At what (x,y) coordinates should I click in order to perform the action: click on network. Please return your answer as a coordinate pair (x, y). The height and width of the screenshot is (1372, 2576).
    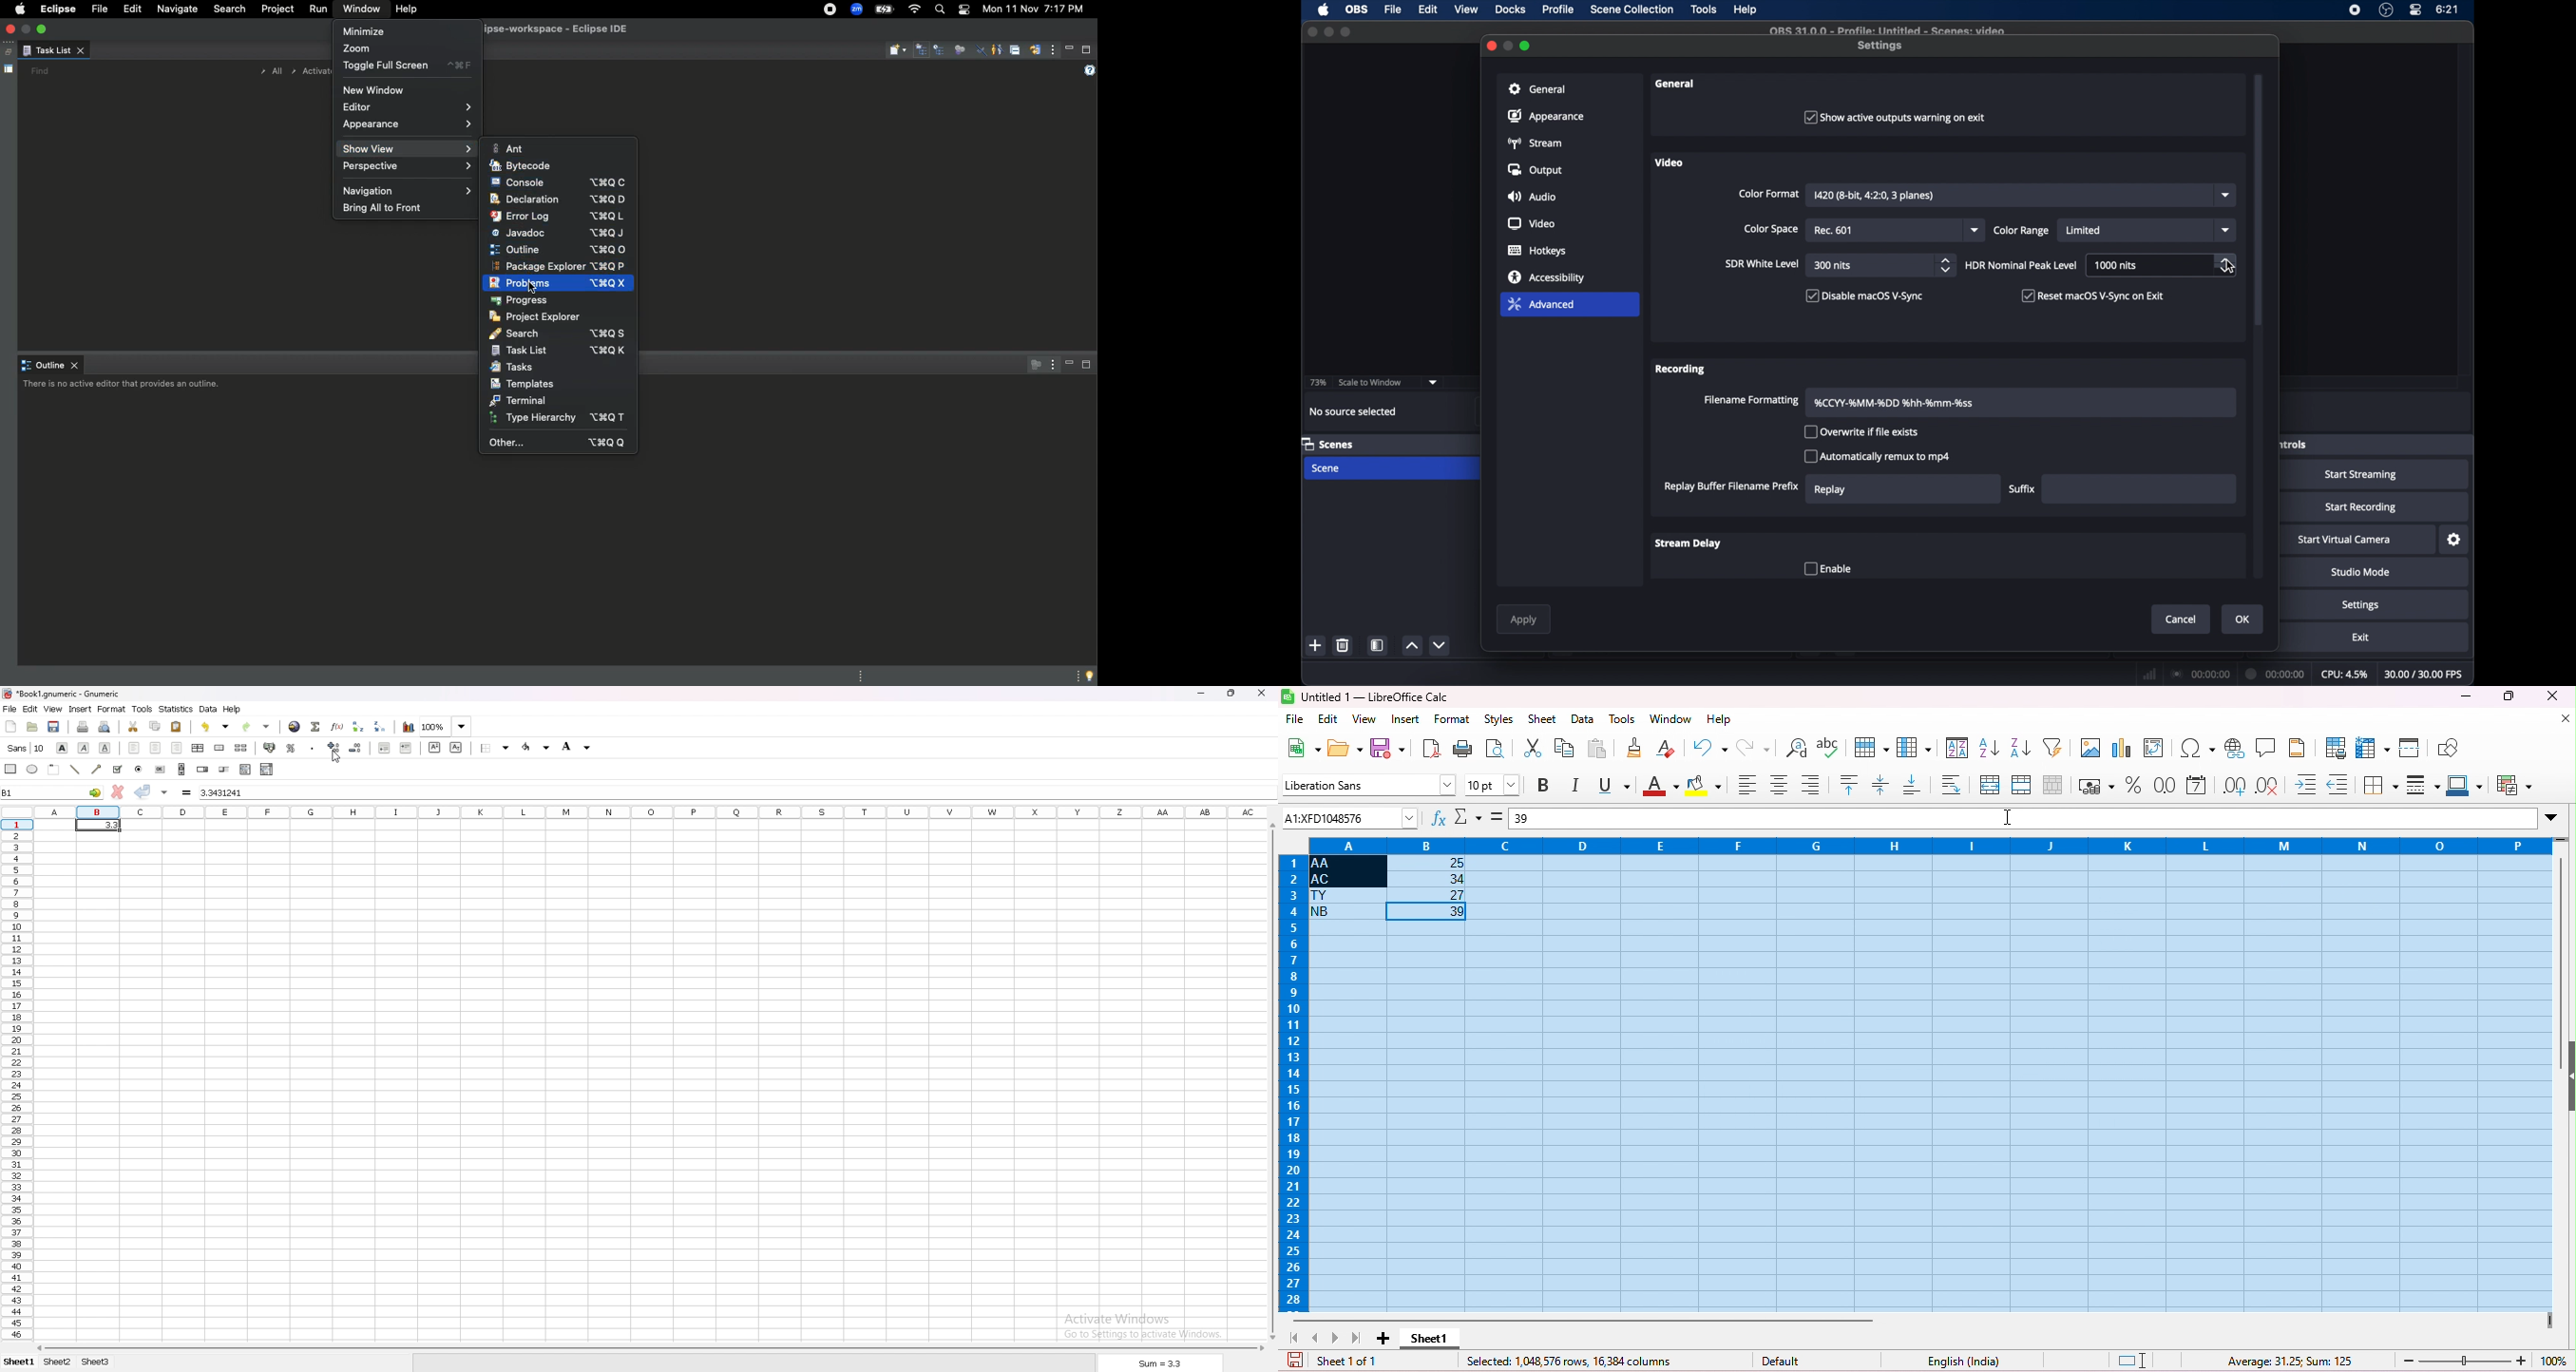
    Looking at the image, I should click on (2148, 673).